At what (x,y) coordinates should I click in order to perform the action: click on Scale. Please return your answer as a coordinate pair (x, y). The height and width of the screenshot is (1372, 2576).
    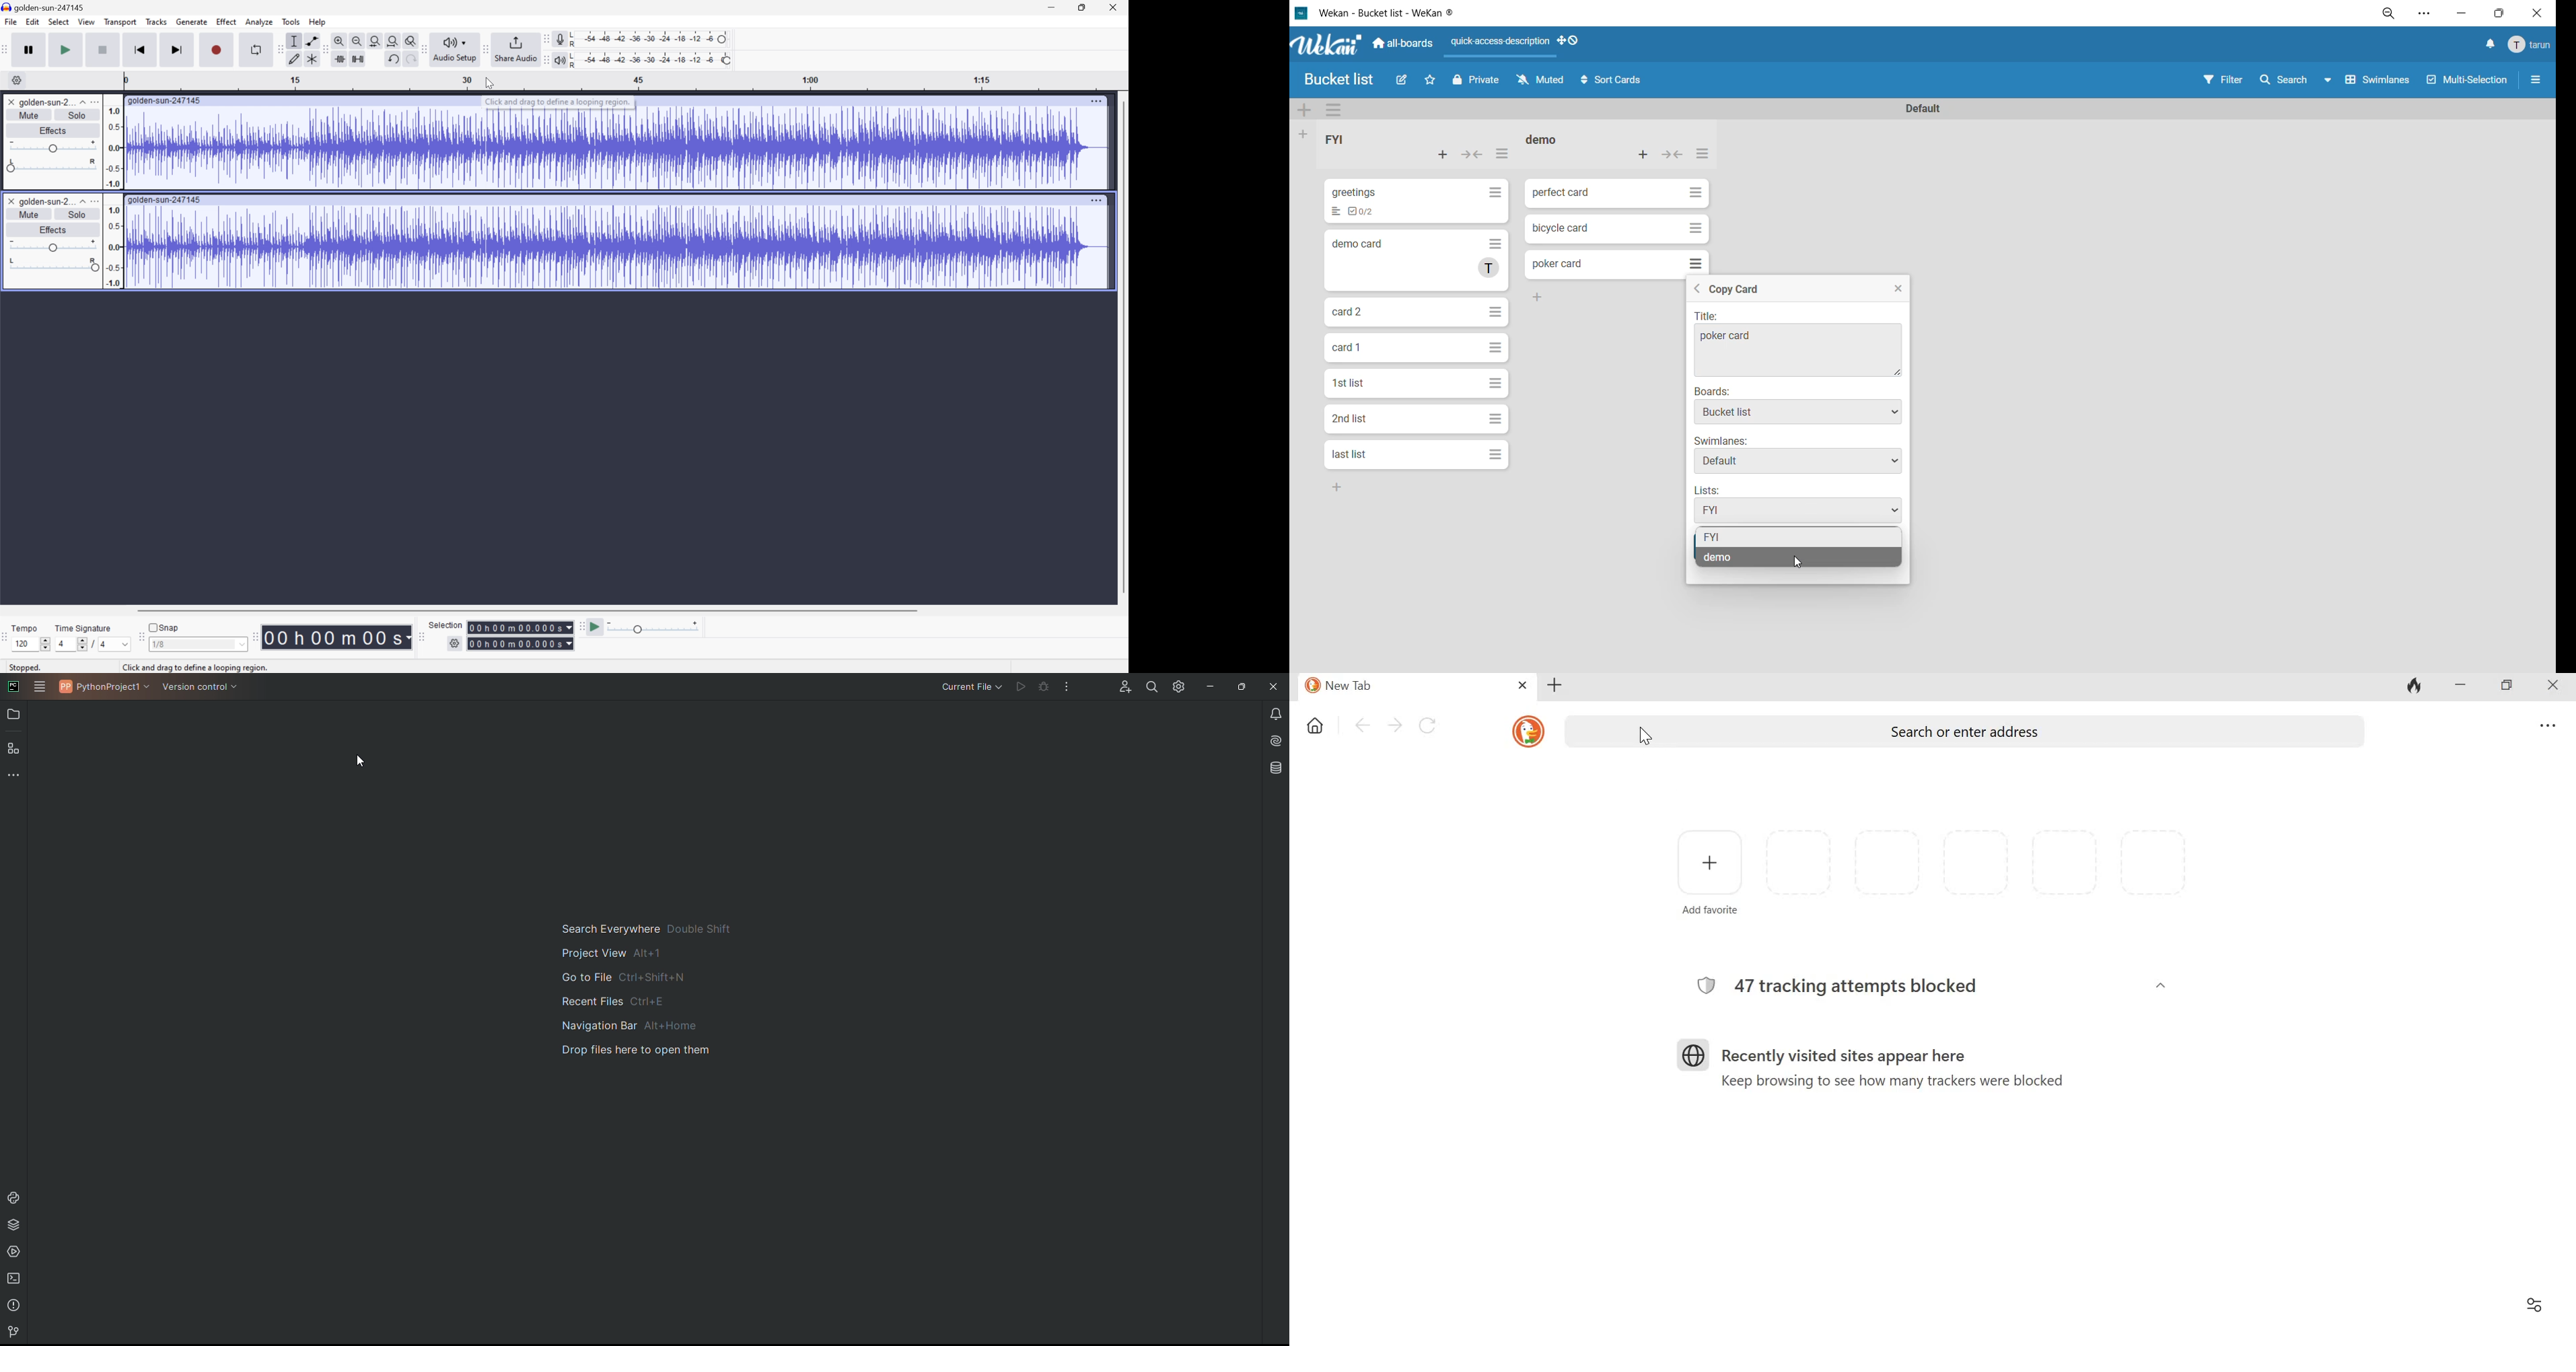
    Looking at the image, I should click on (626, 81).